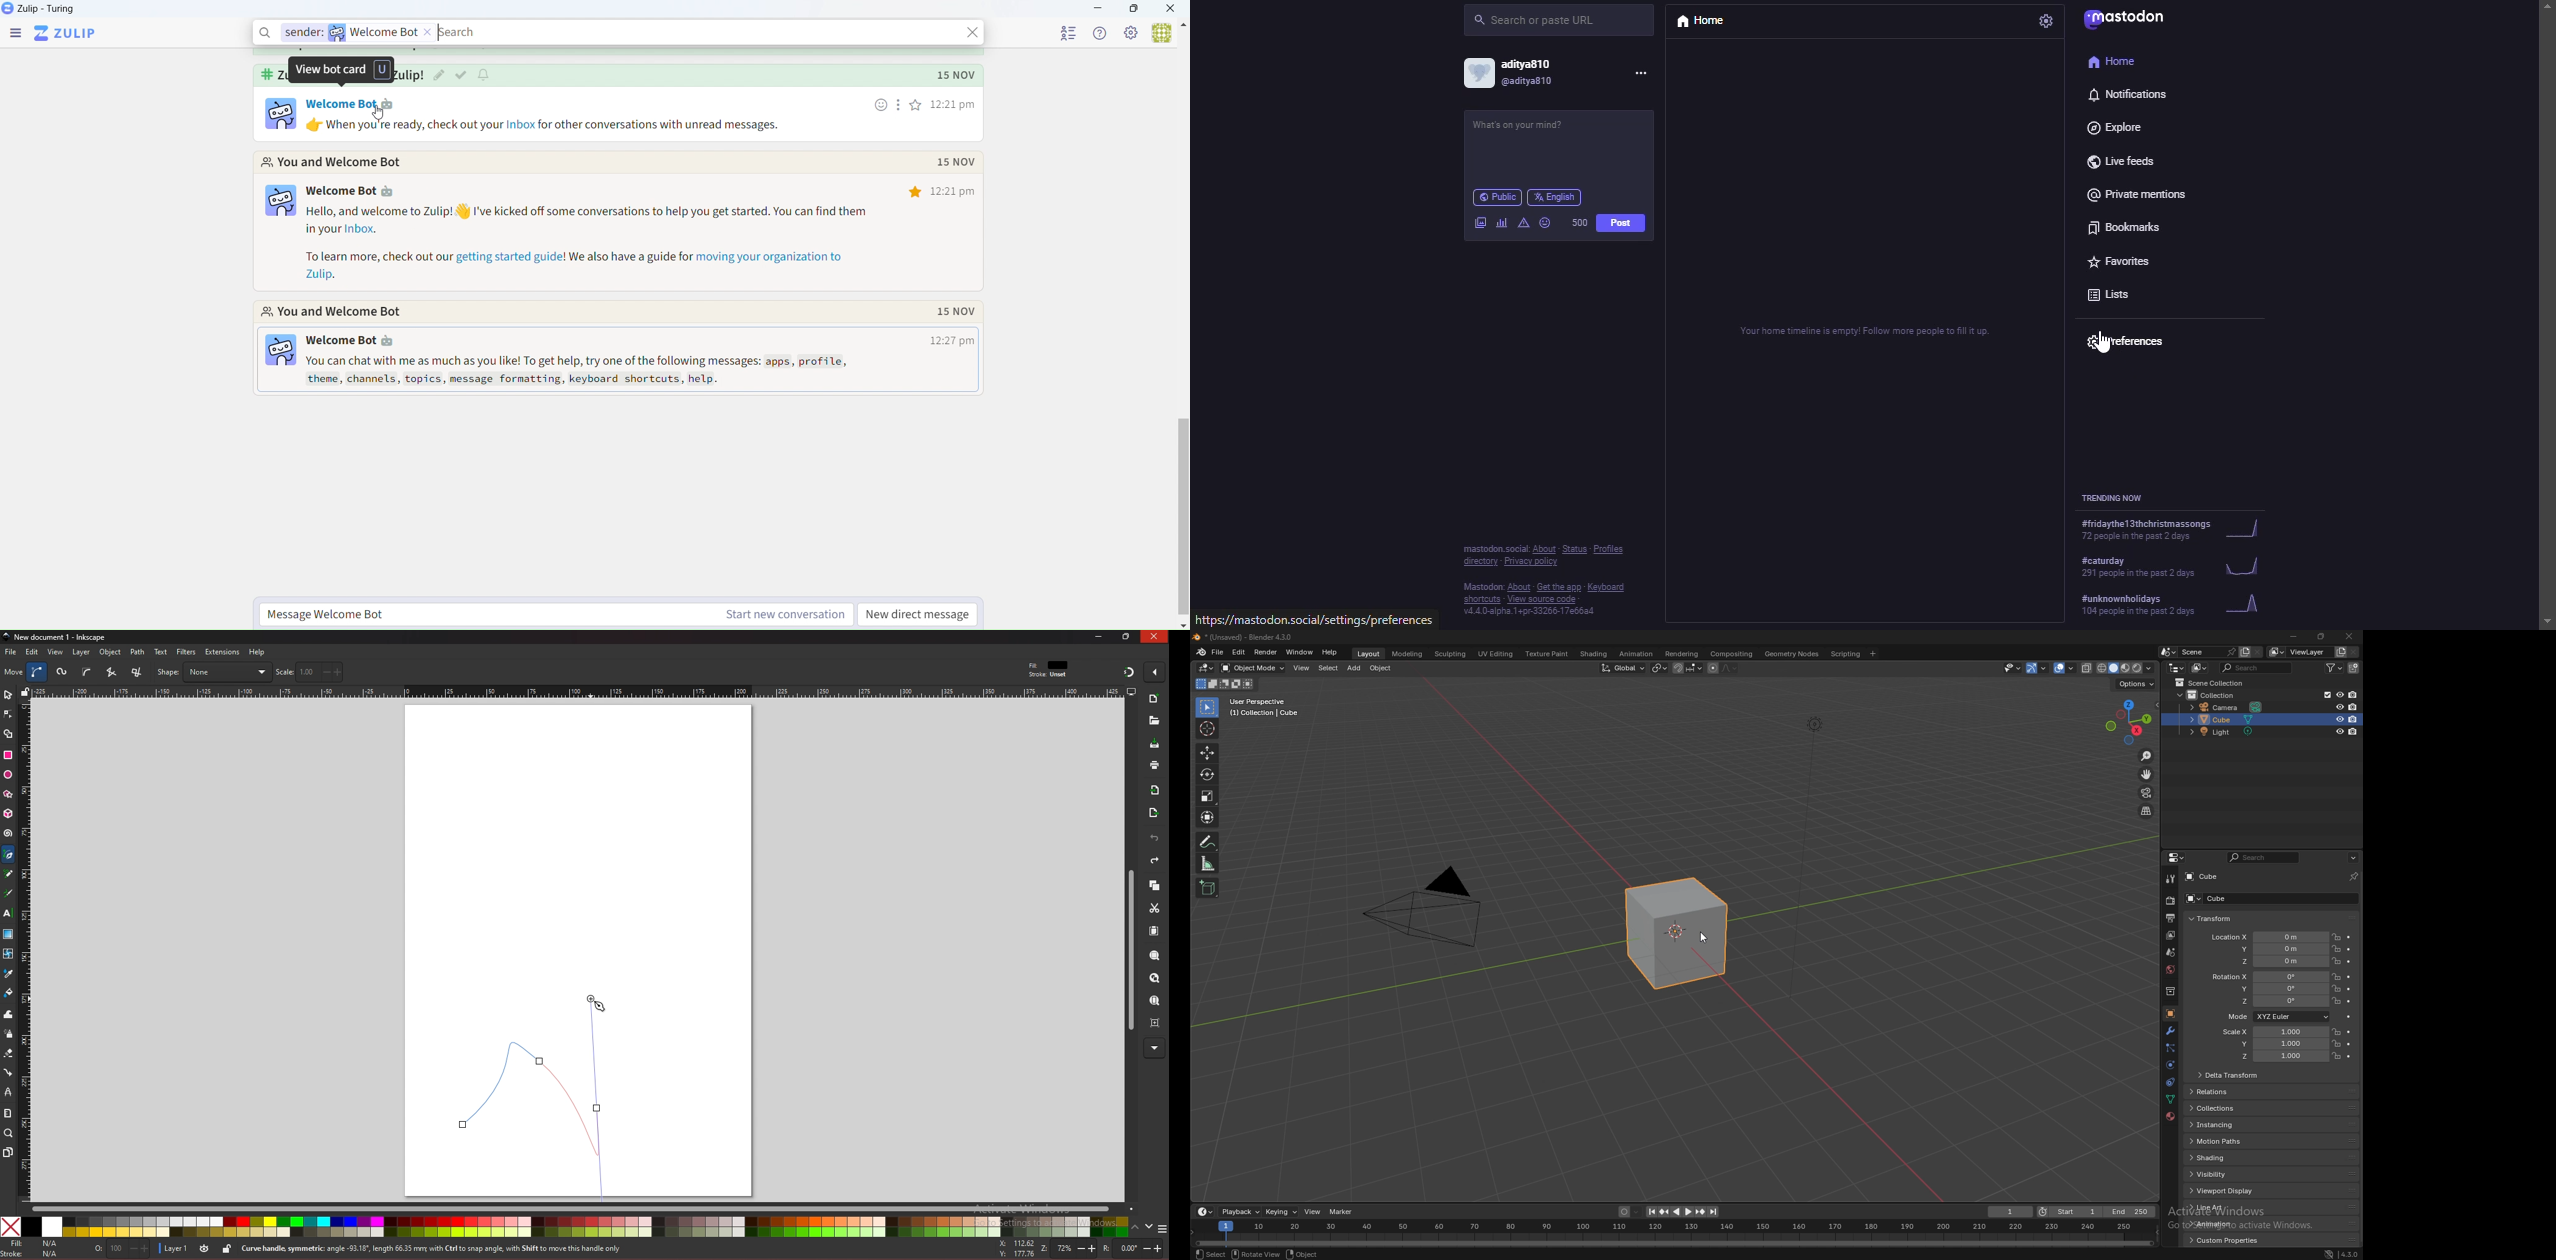  Describe the element at coordinates (1016, 1248) in the screenshot. I see `x and y coordinates` at that location.